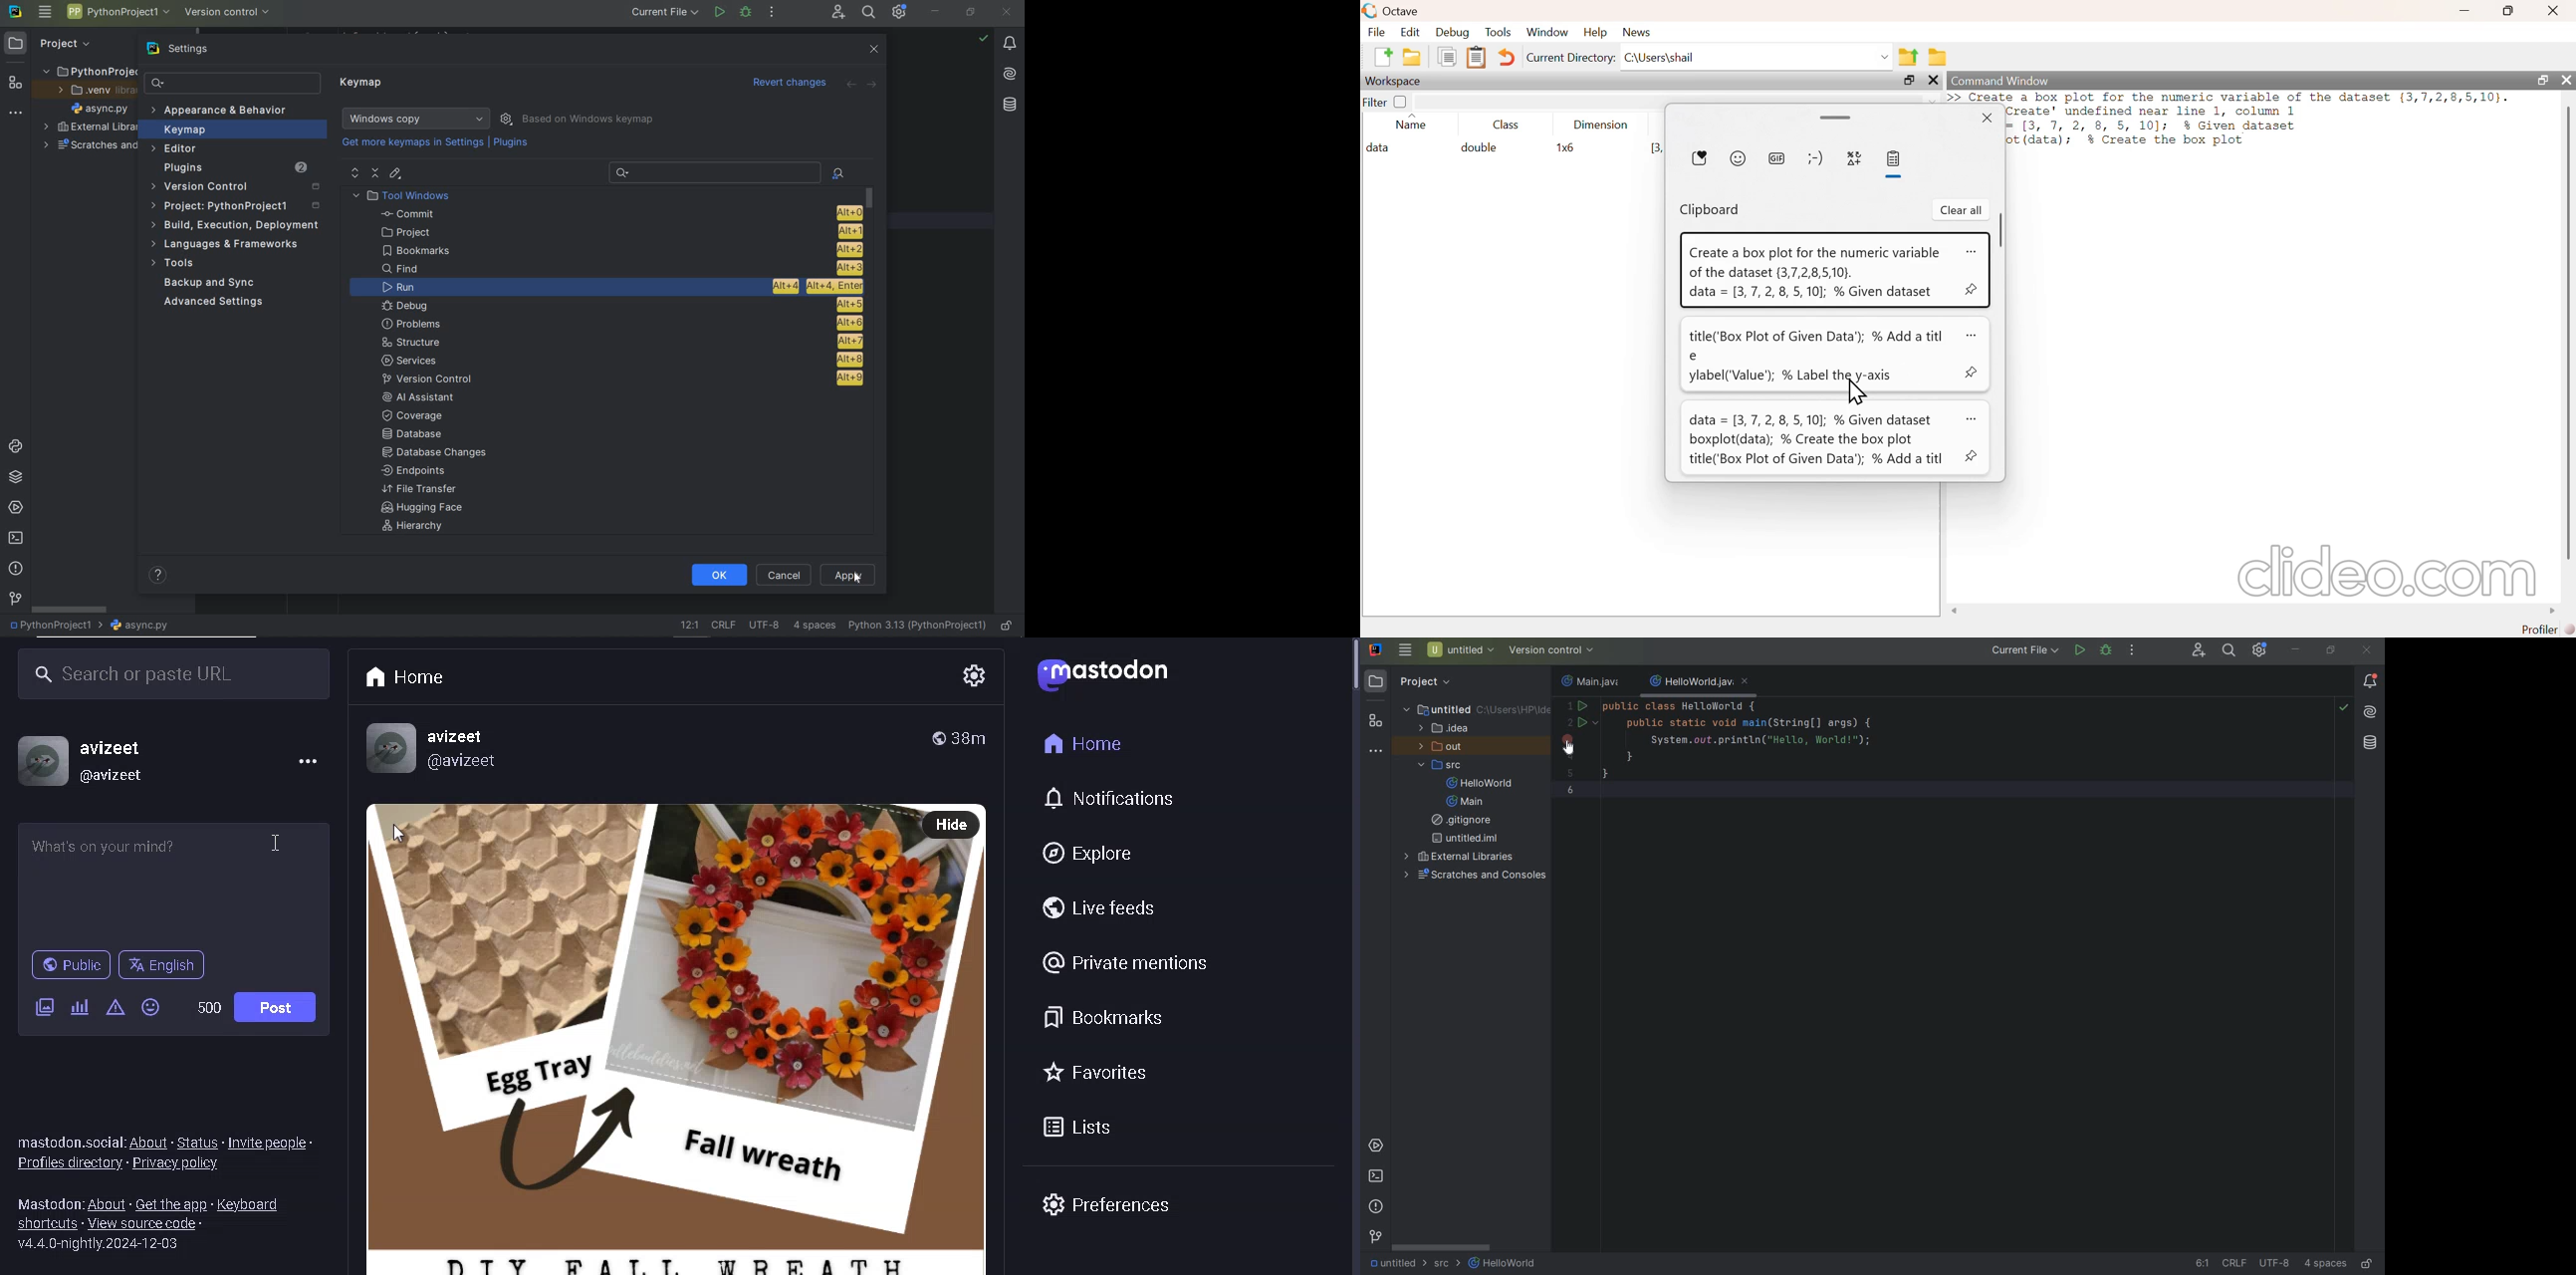 The height and width of the screenshot is (1288, 2576). I want to click on name, so click(1408, 125).